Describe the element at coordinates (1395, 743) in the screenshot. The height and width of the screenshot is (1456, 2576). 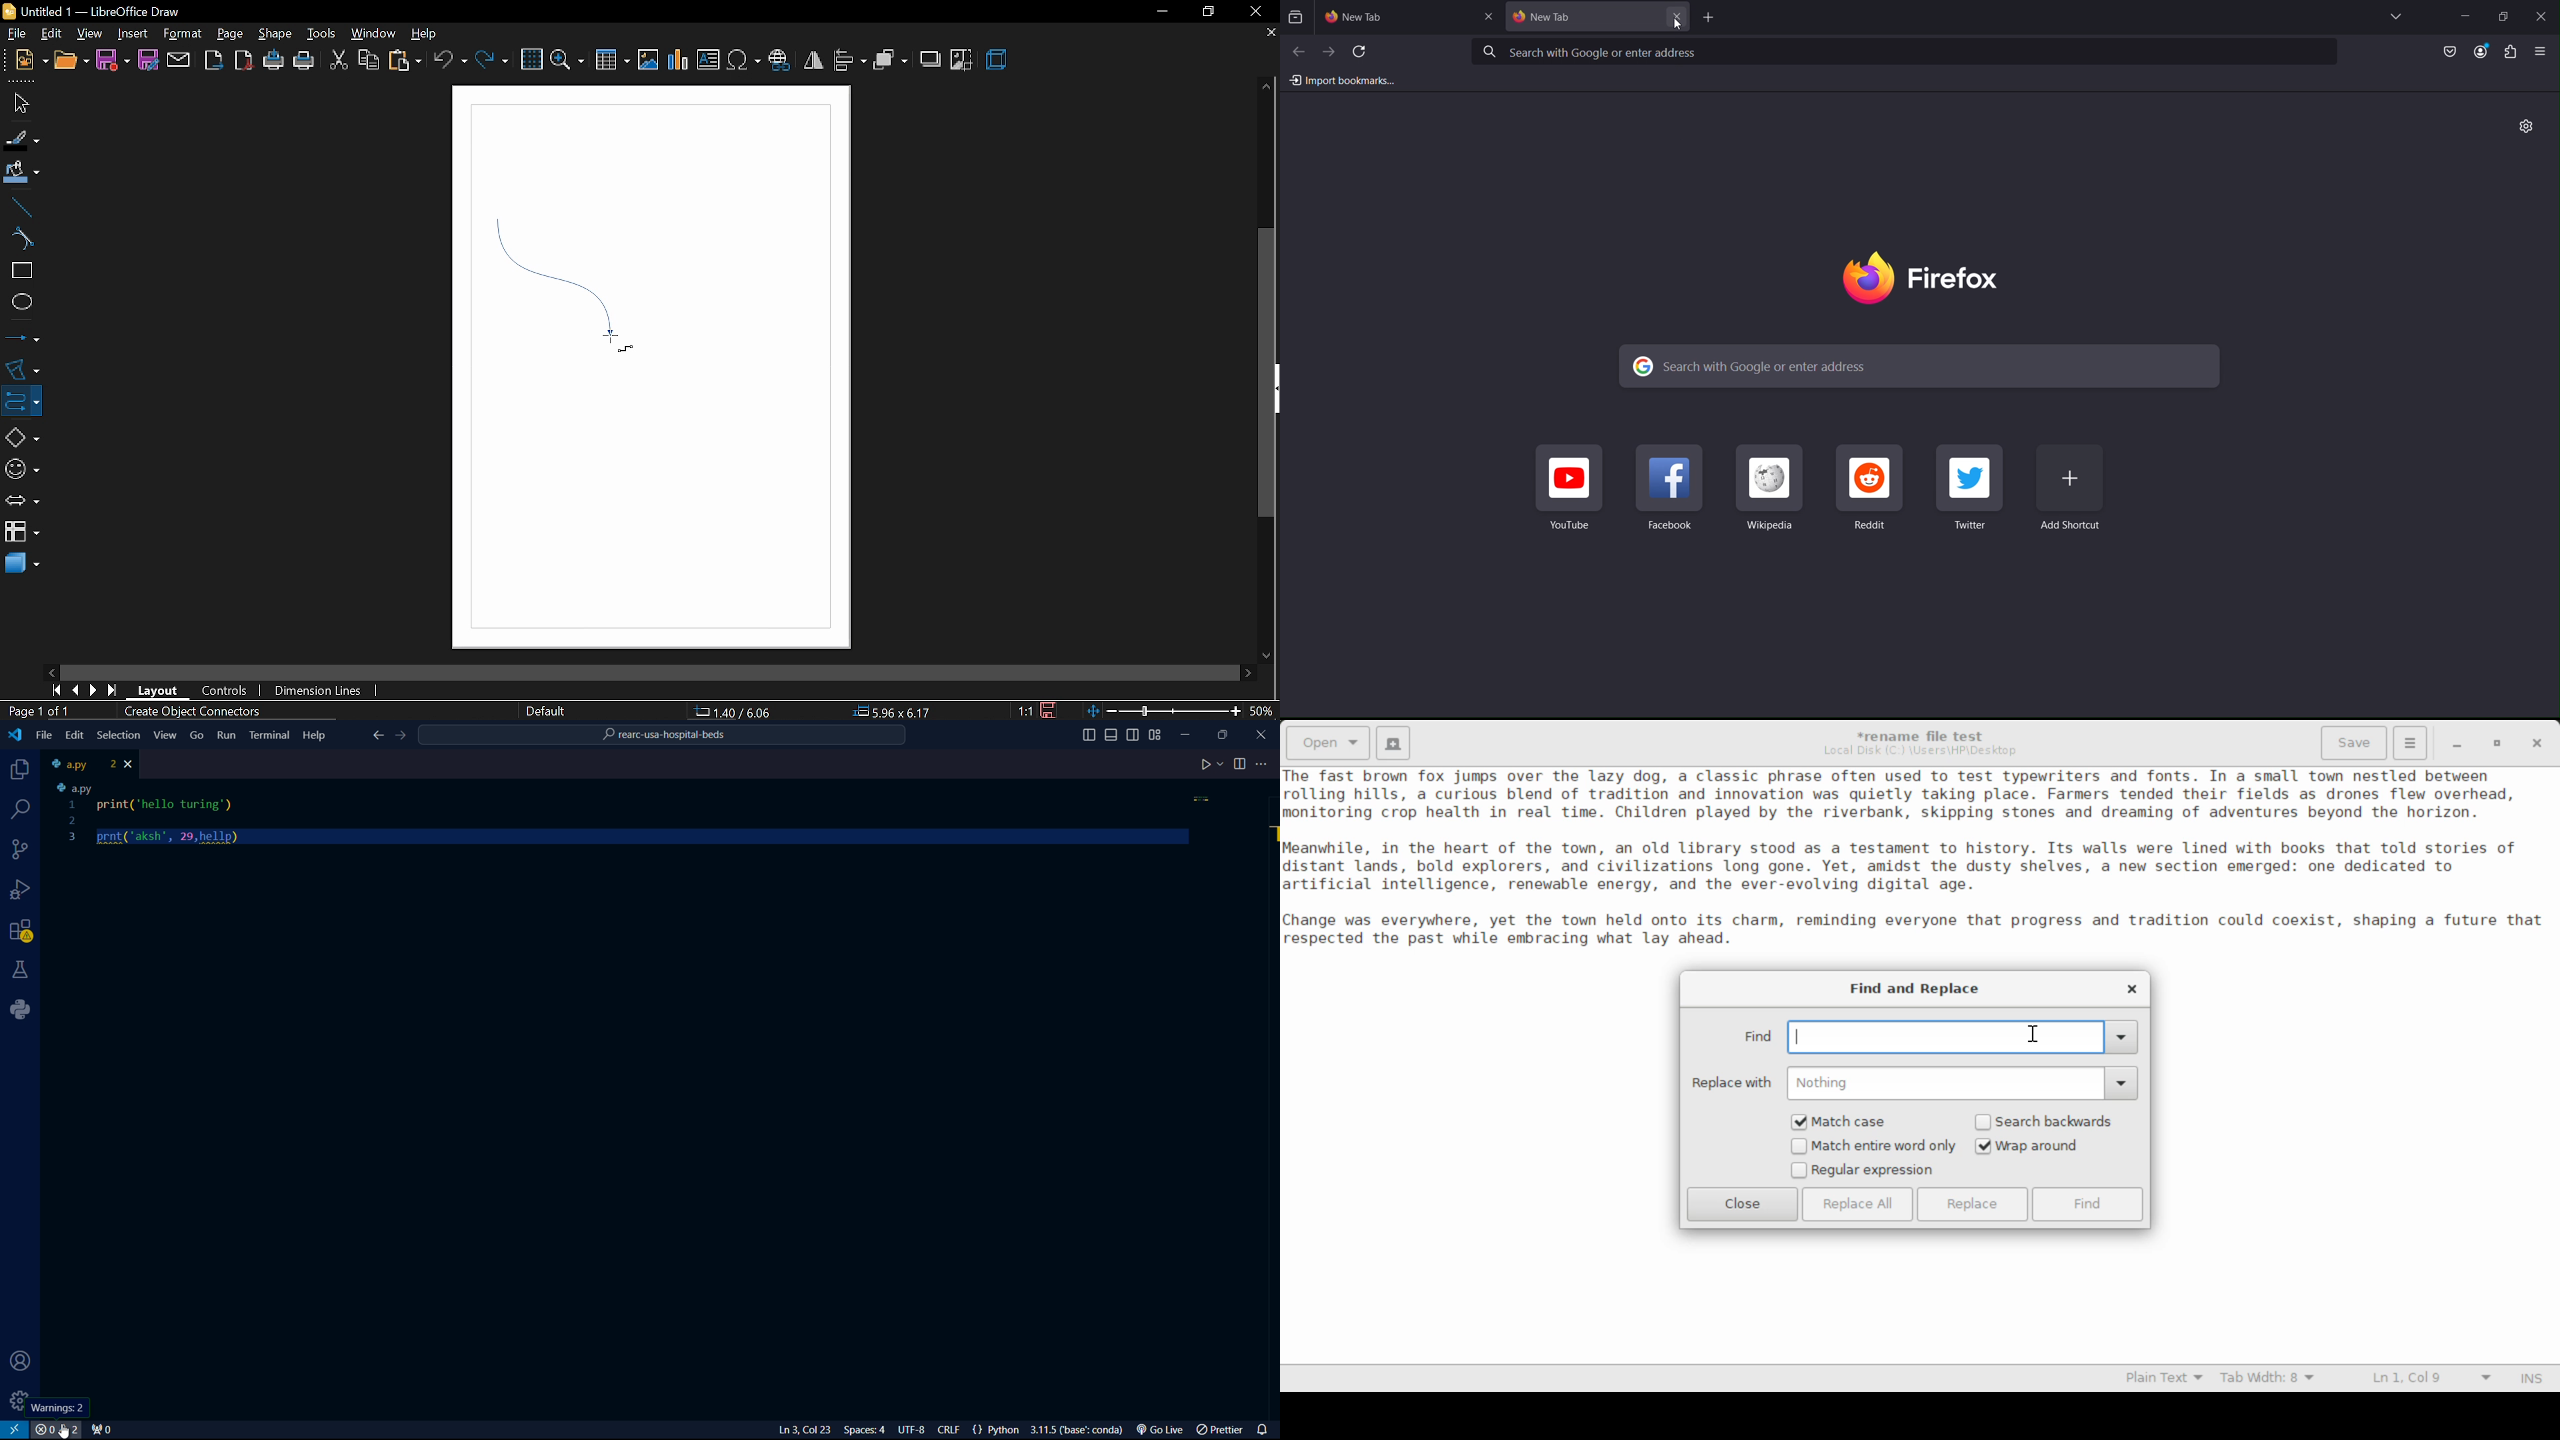
I see `Create New Document` at that location.